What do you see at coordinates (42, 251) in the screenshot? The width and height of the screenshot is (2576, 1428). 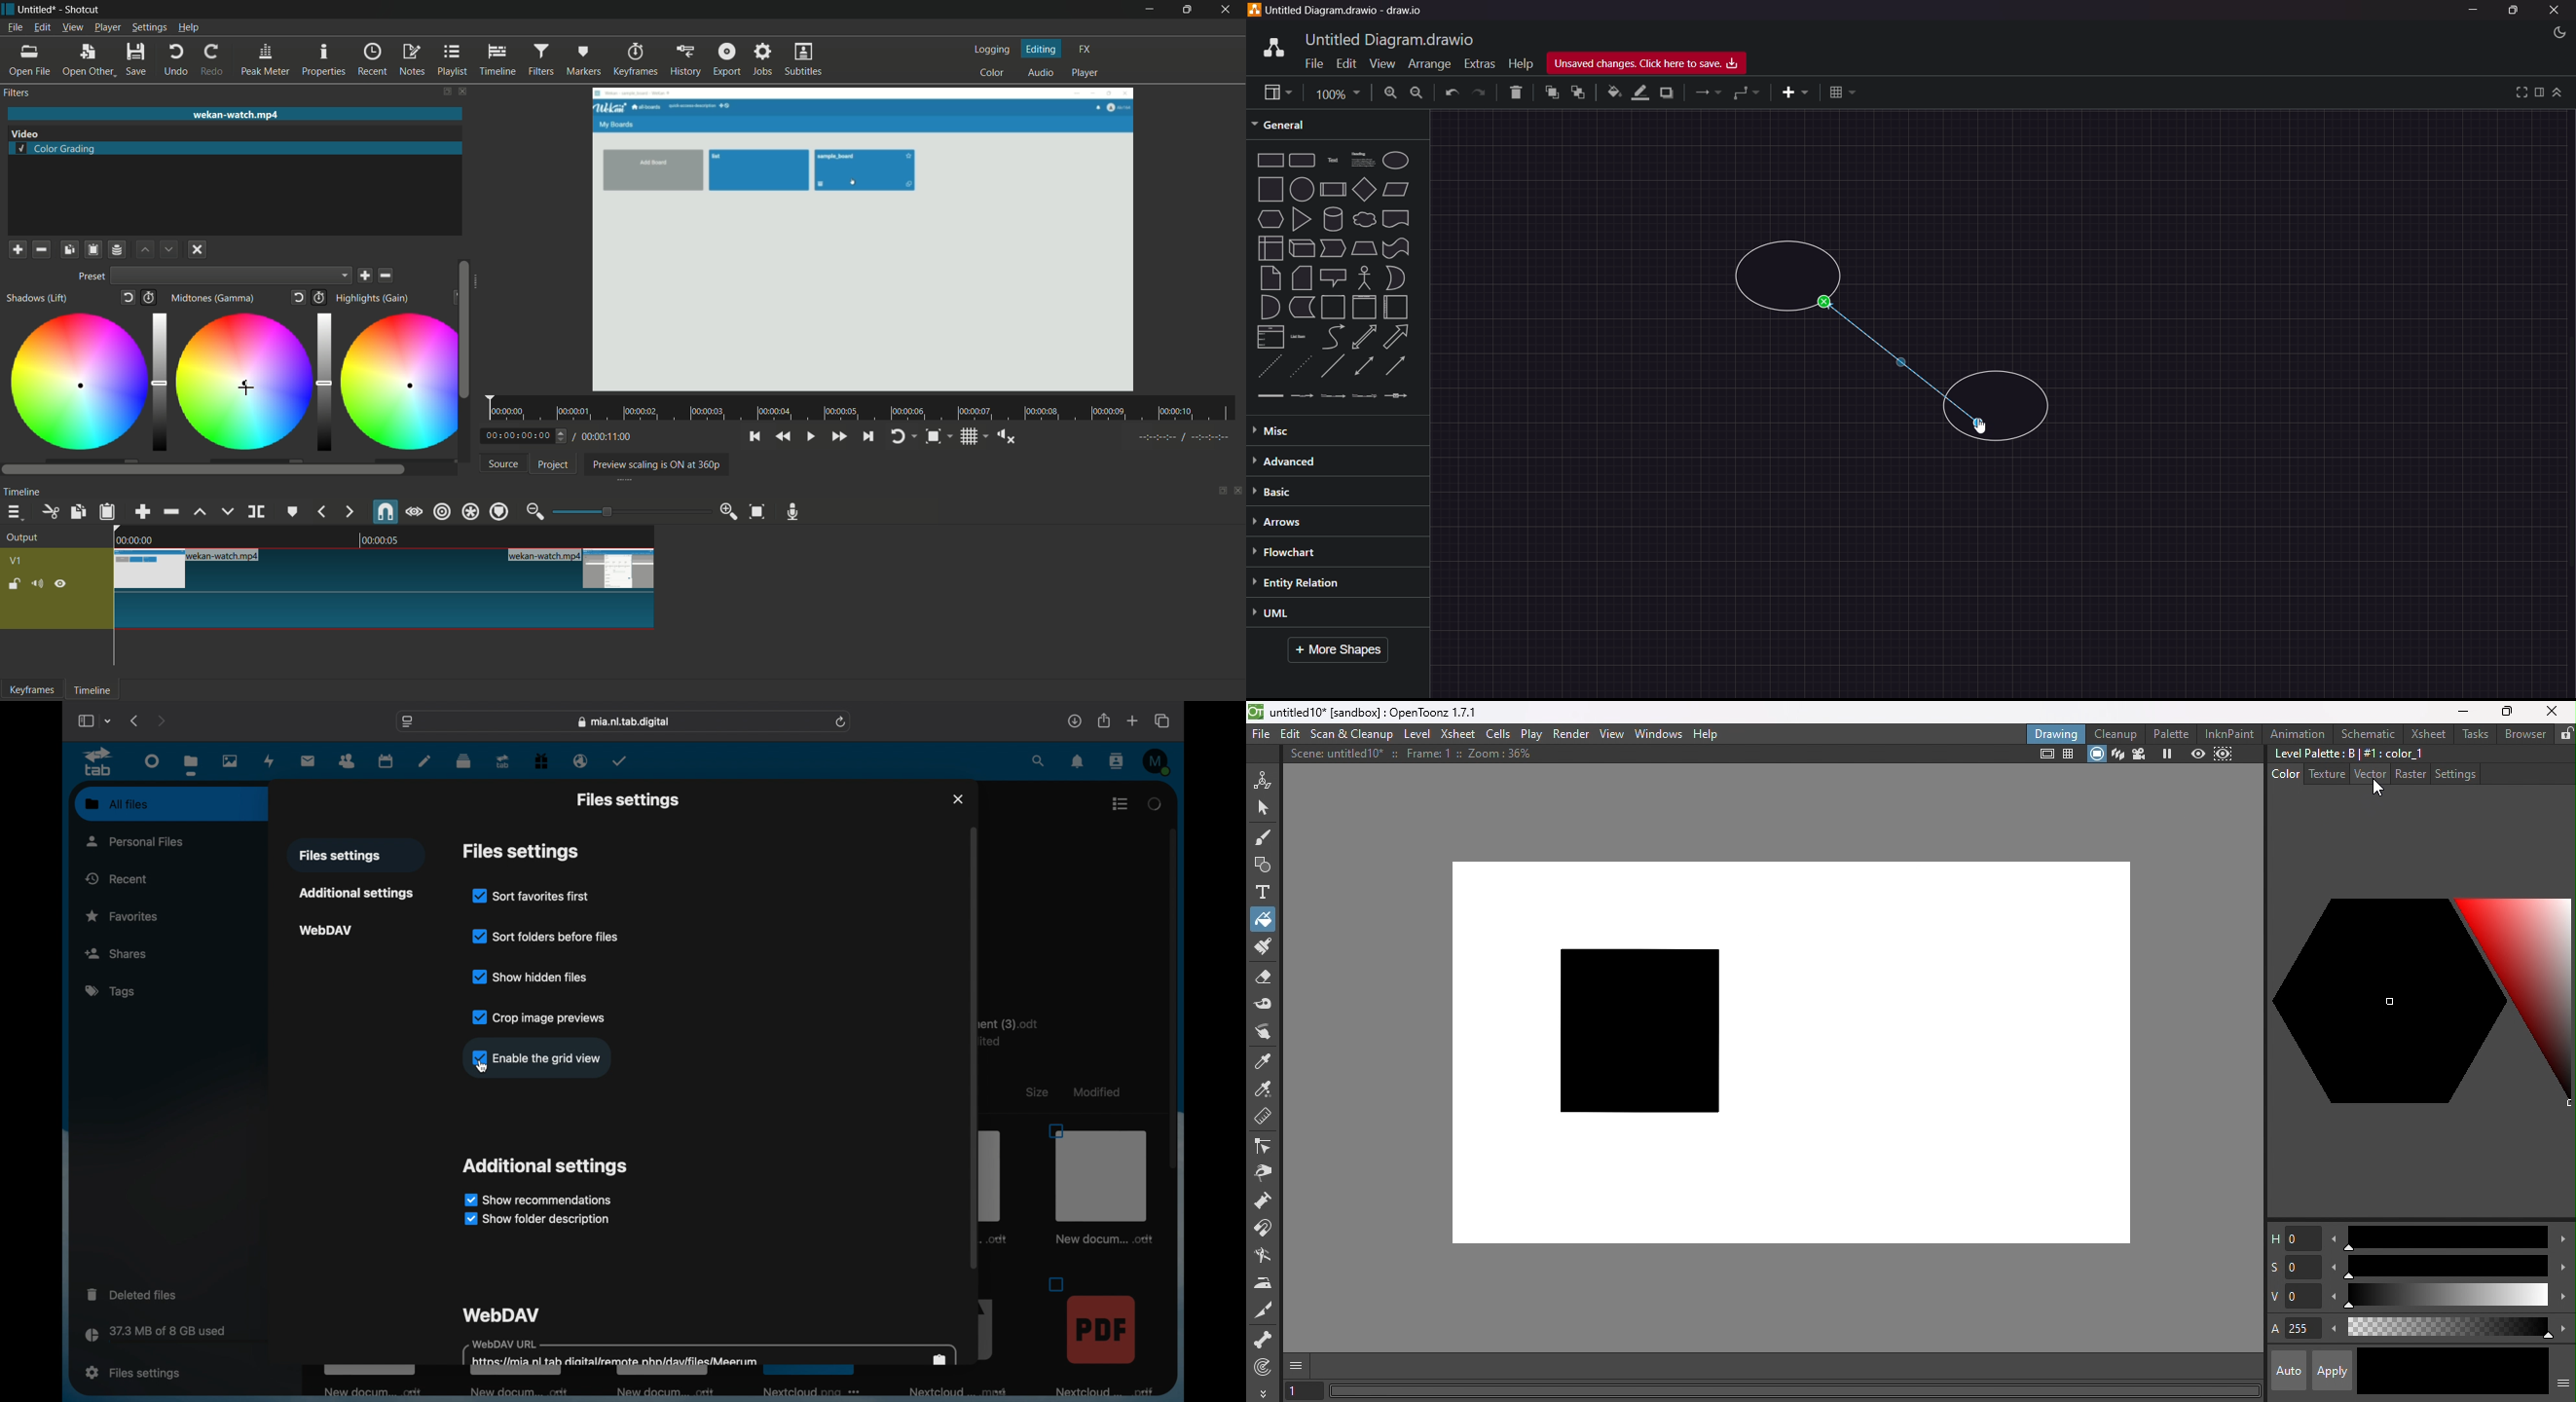 I see `remove a filter` at bounding box center [42, 251].